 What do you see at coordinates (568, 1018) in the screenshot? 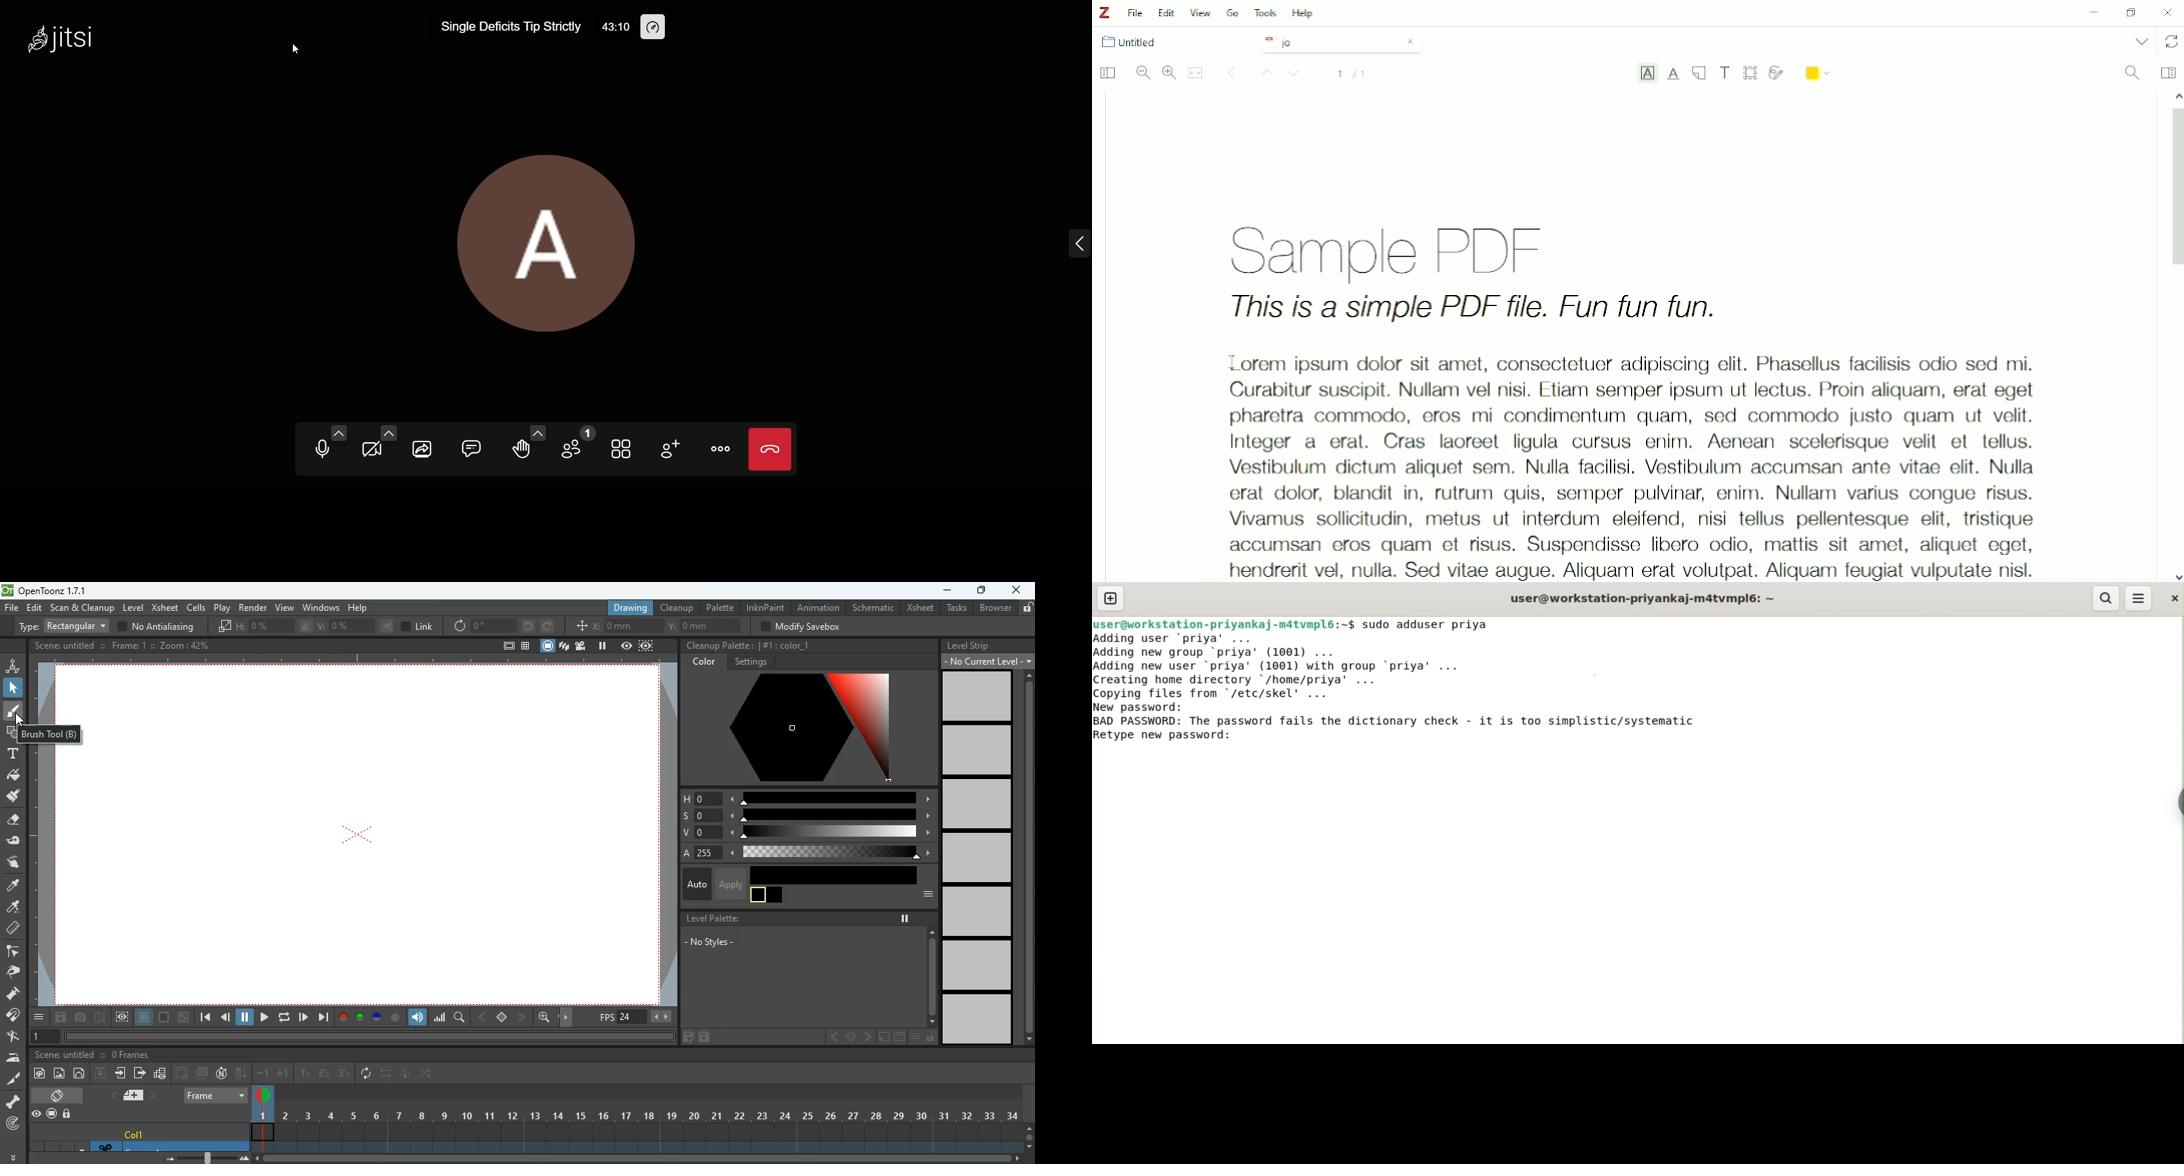
I see `right` at bounding box center [568, 1018].